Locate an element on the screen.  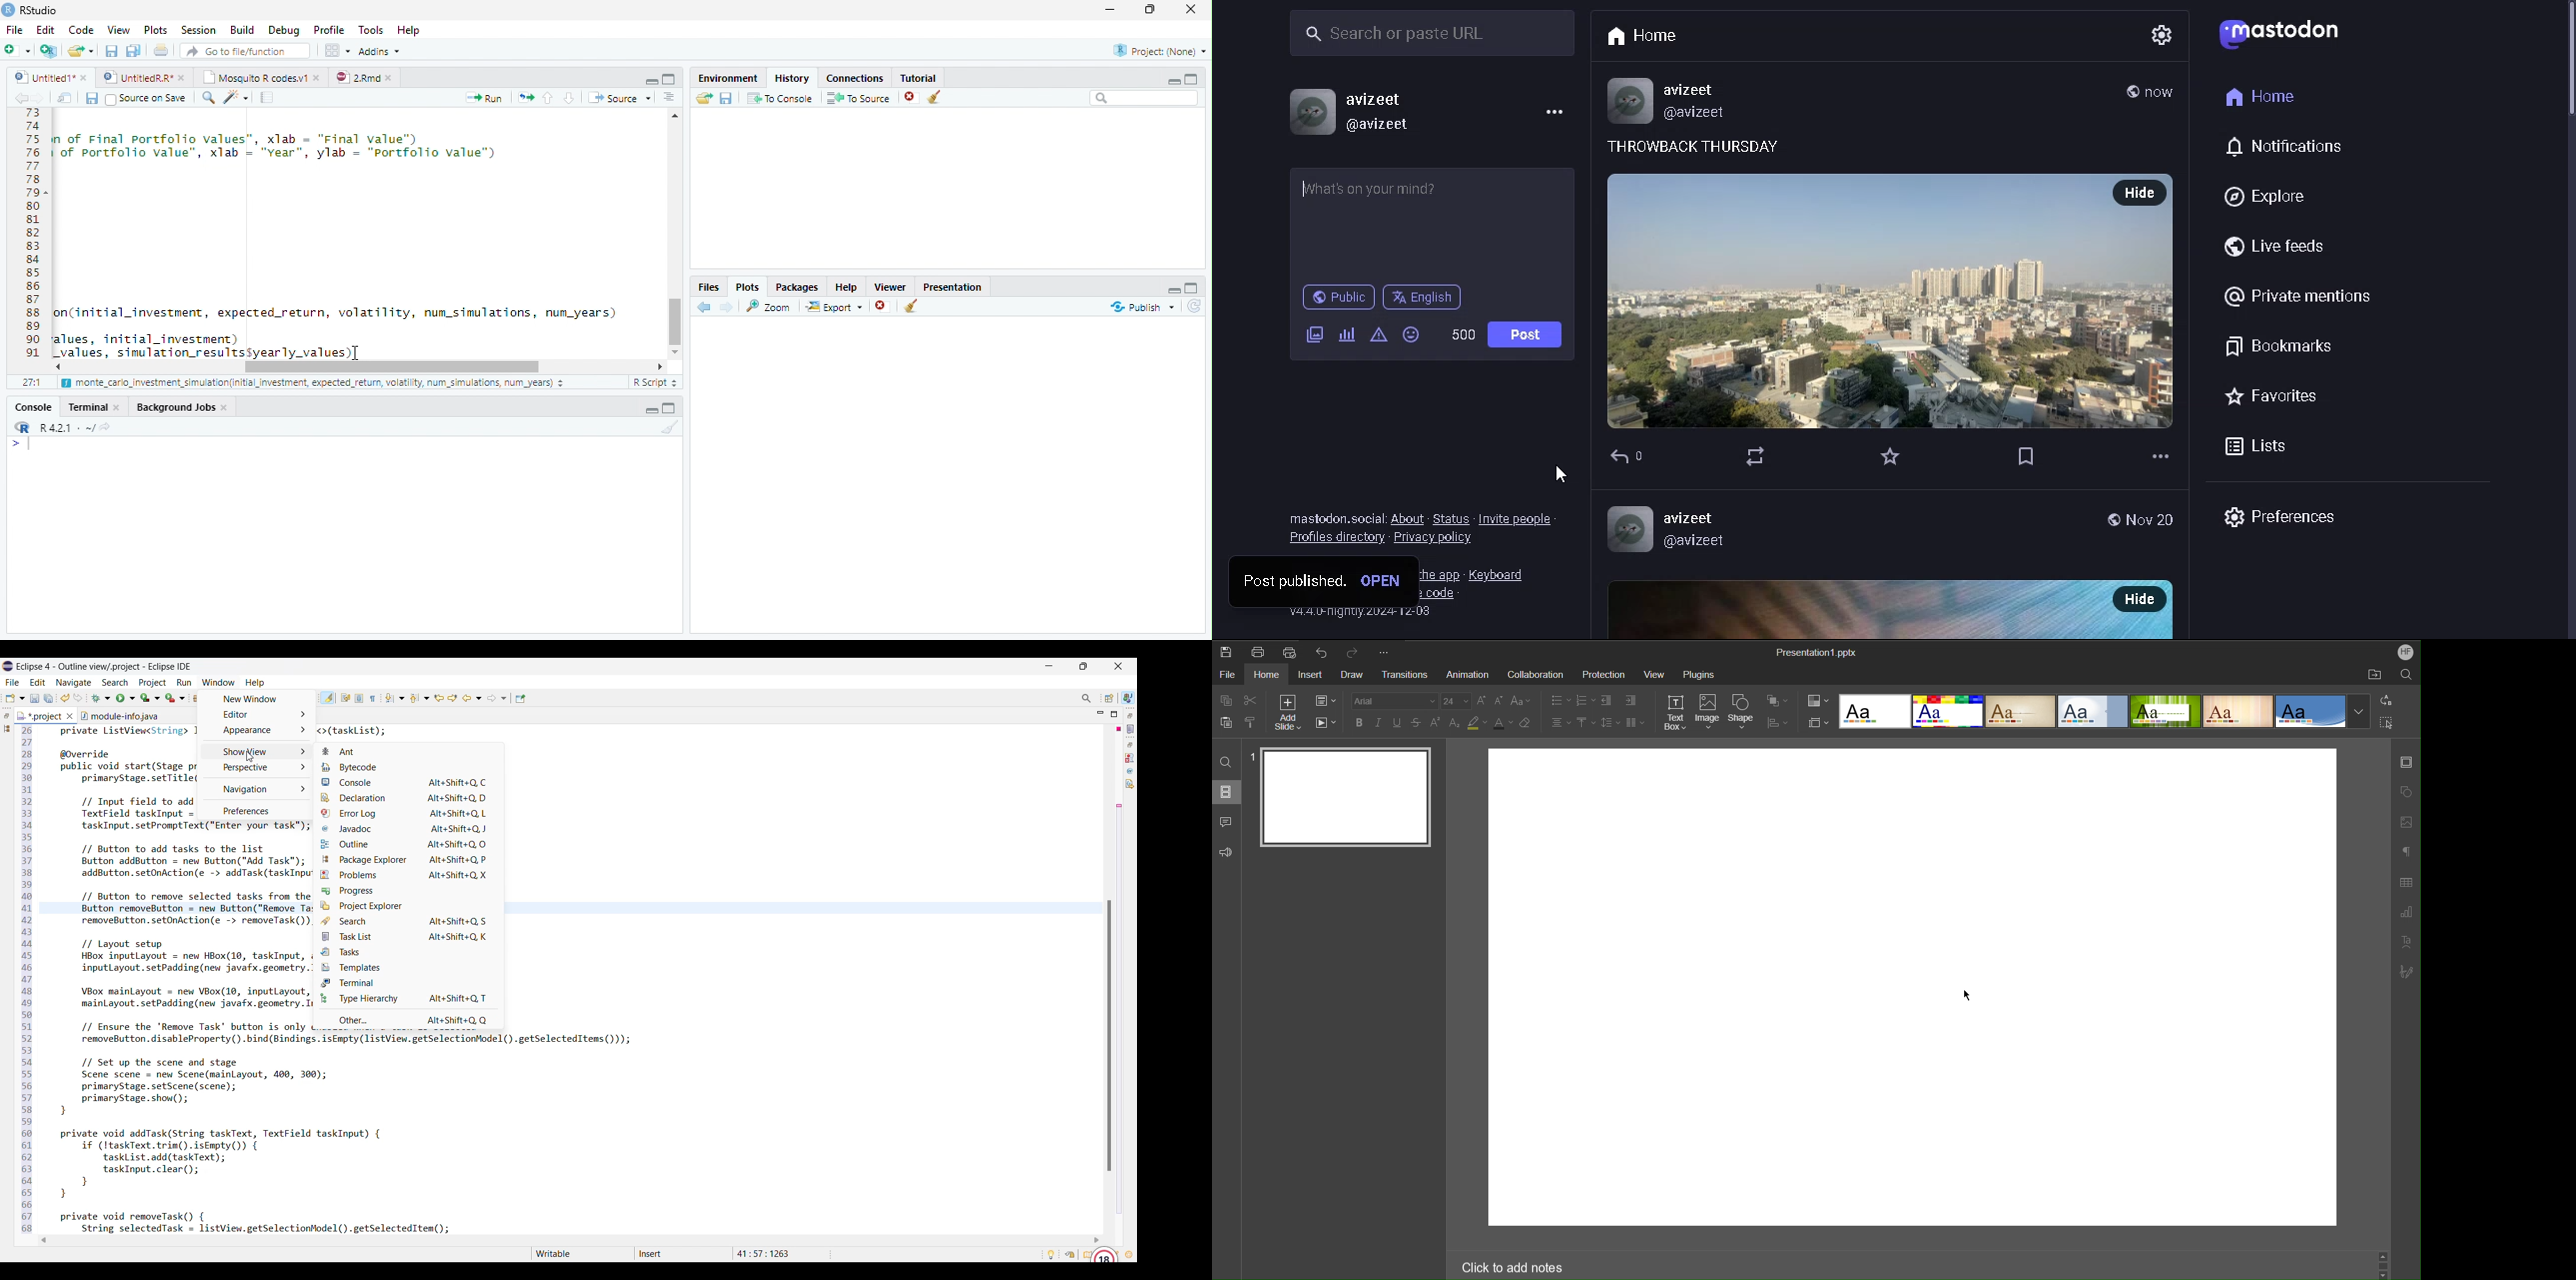
Tools is located at coordinates (370, 30).